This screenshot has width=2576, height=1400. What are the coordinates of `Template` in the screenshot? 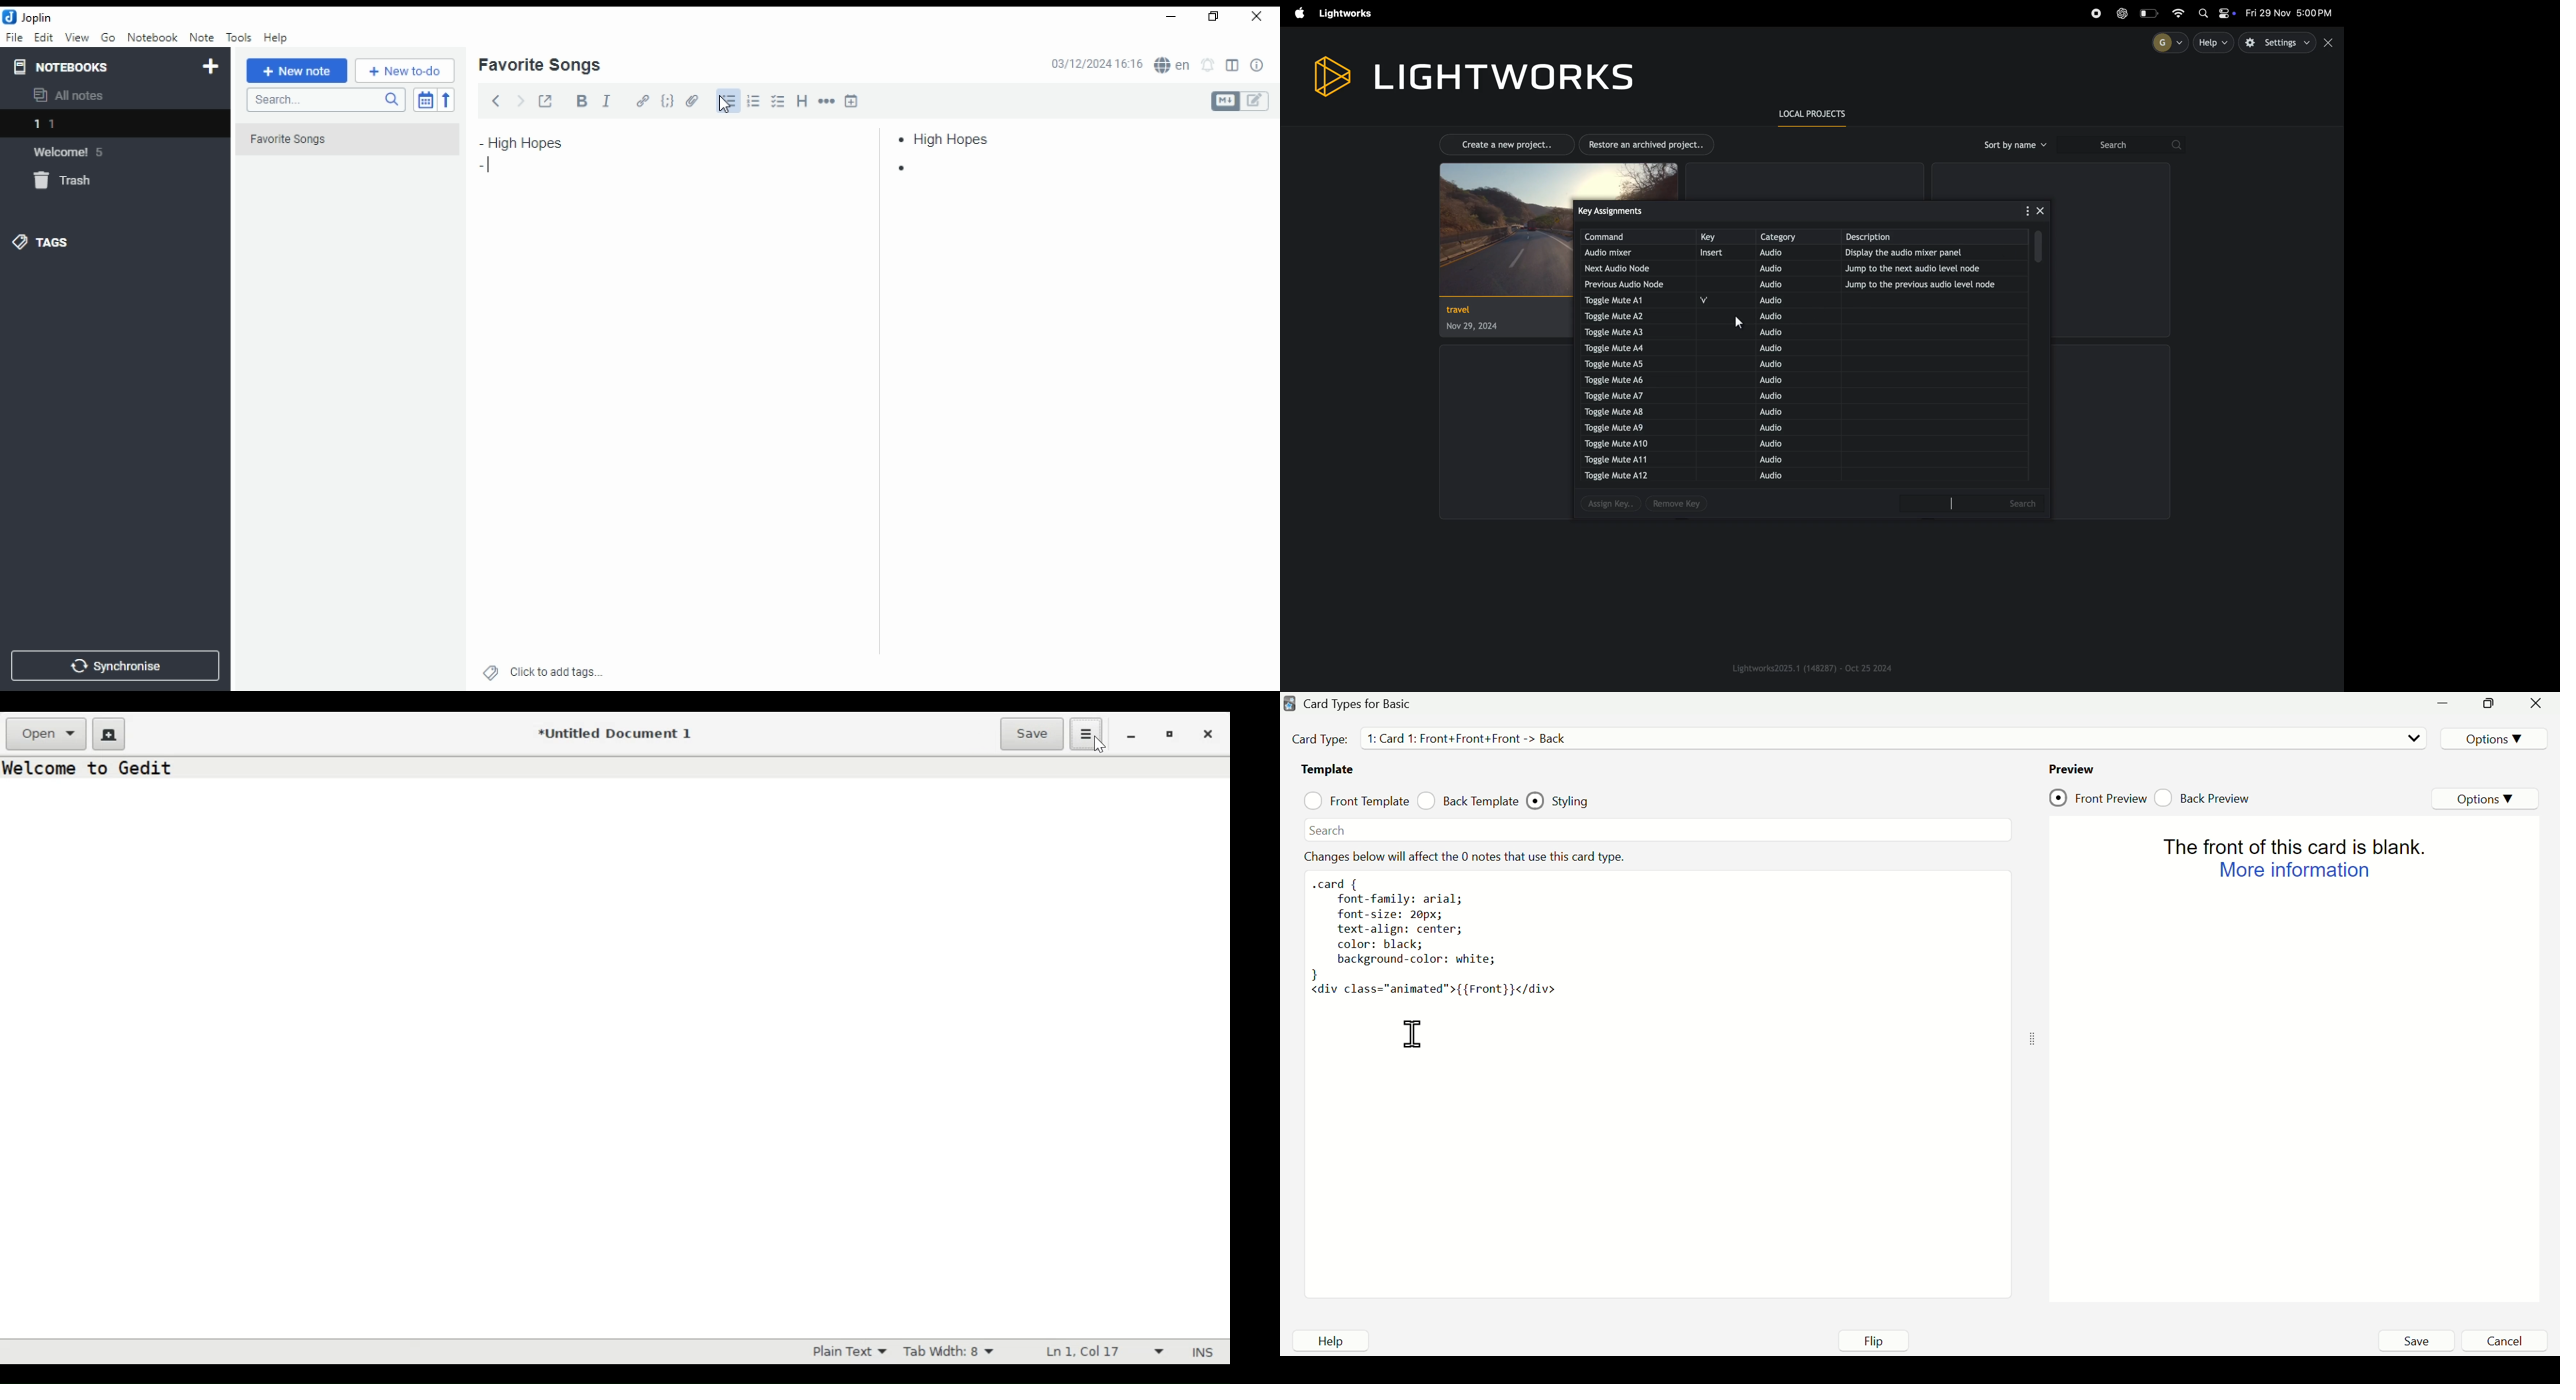 It's located at (1328, 771).